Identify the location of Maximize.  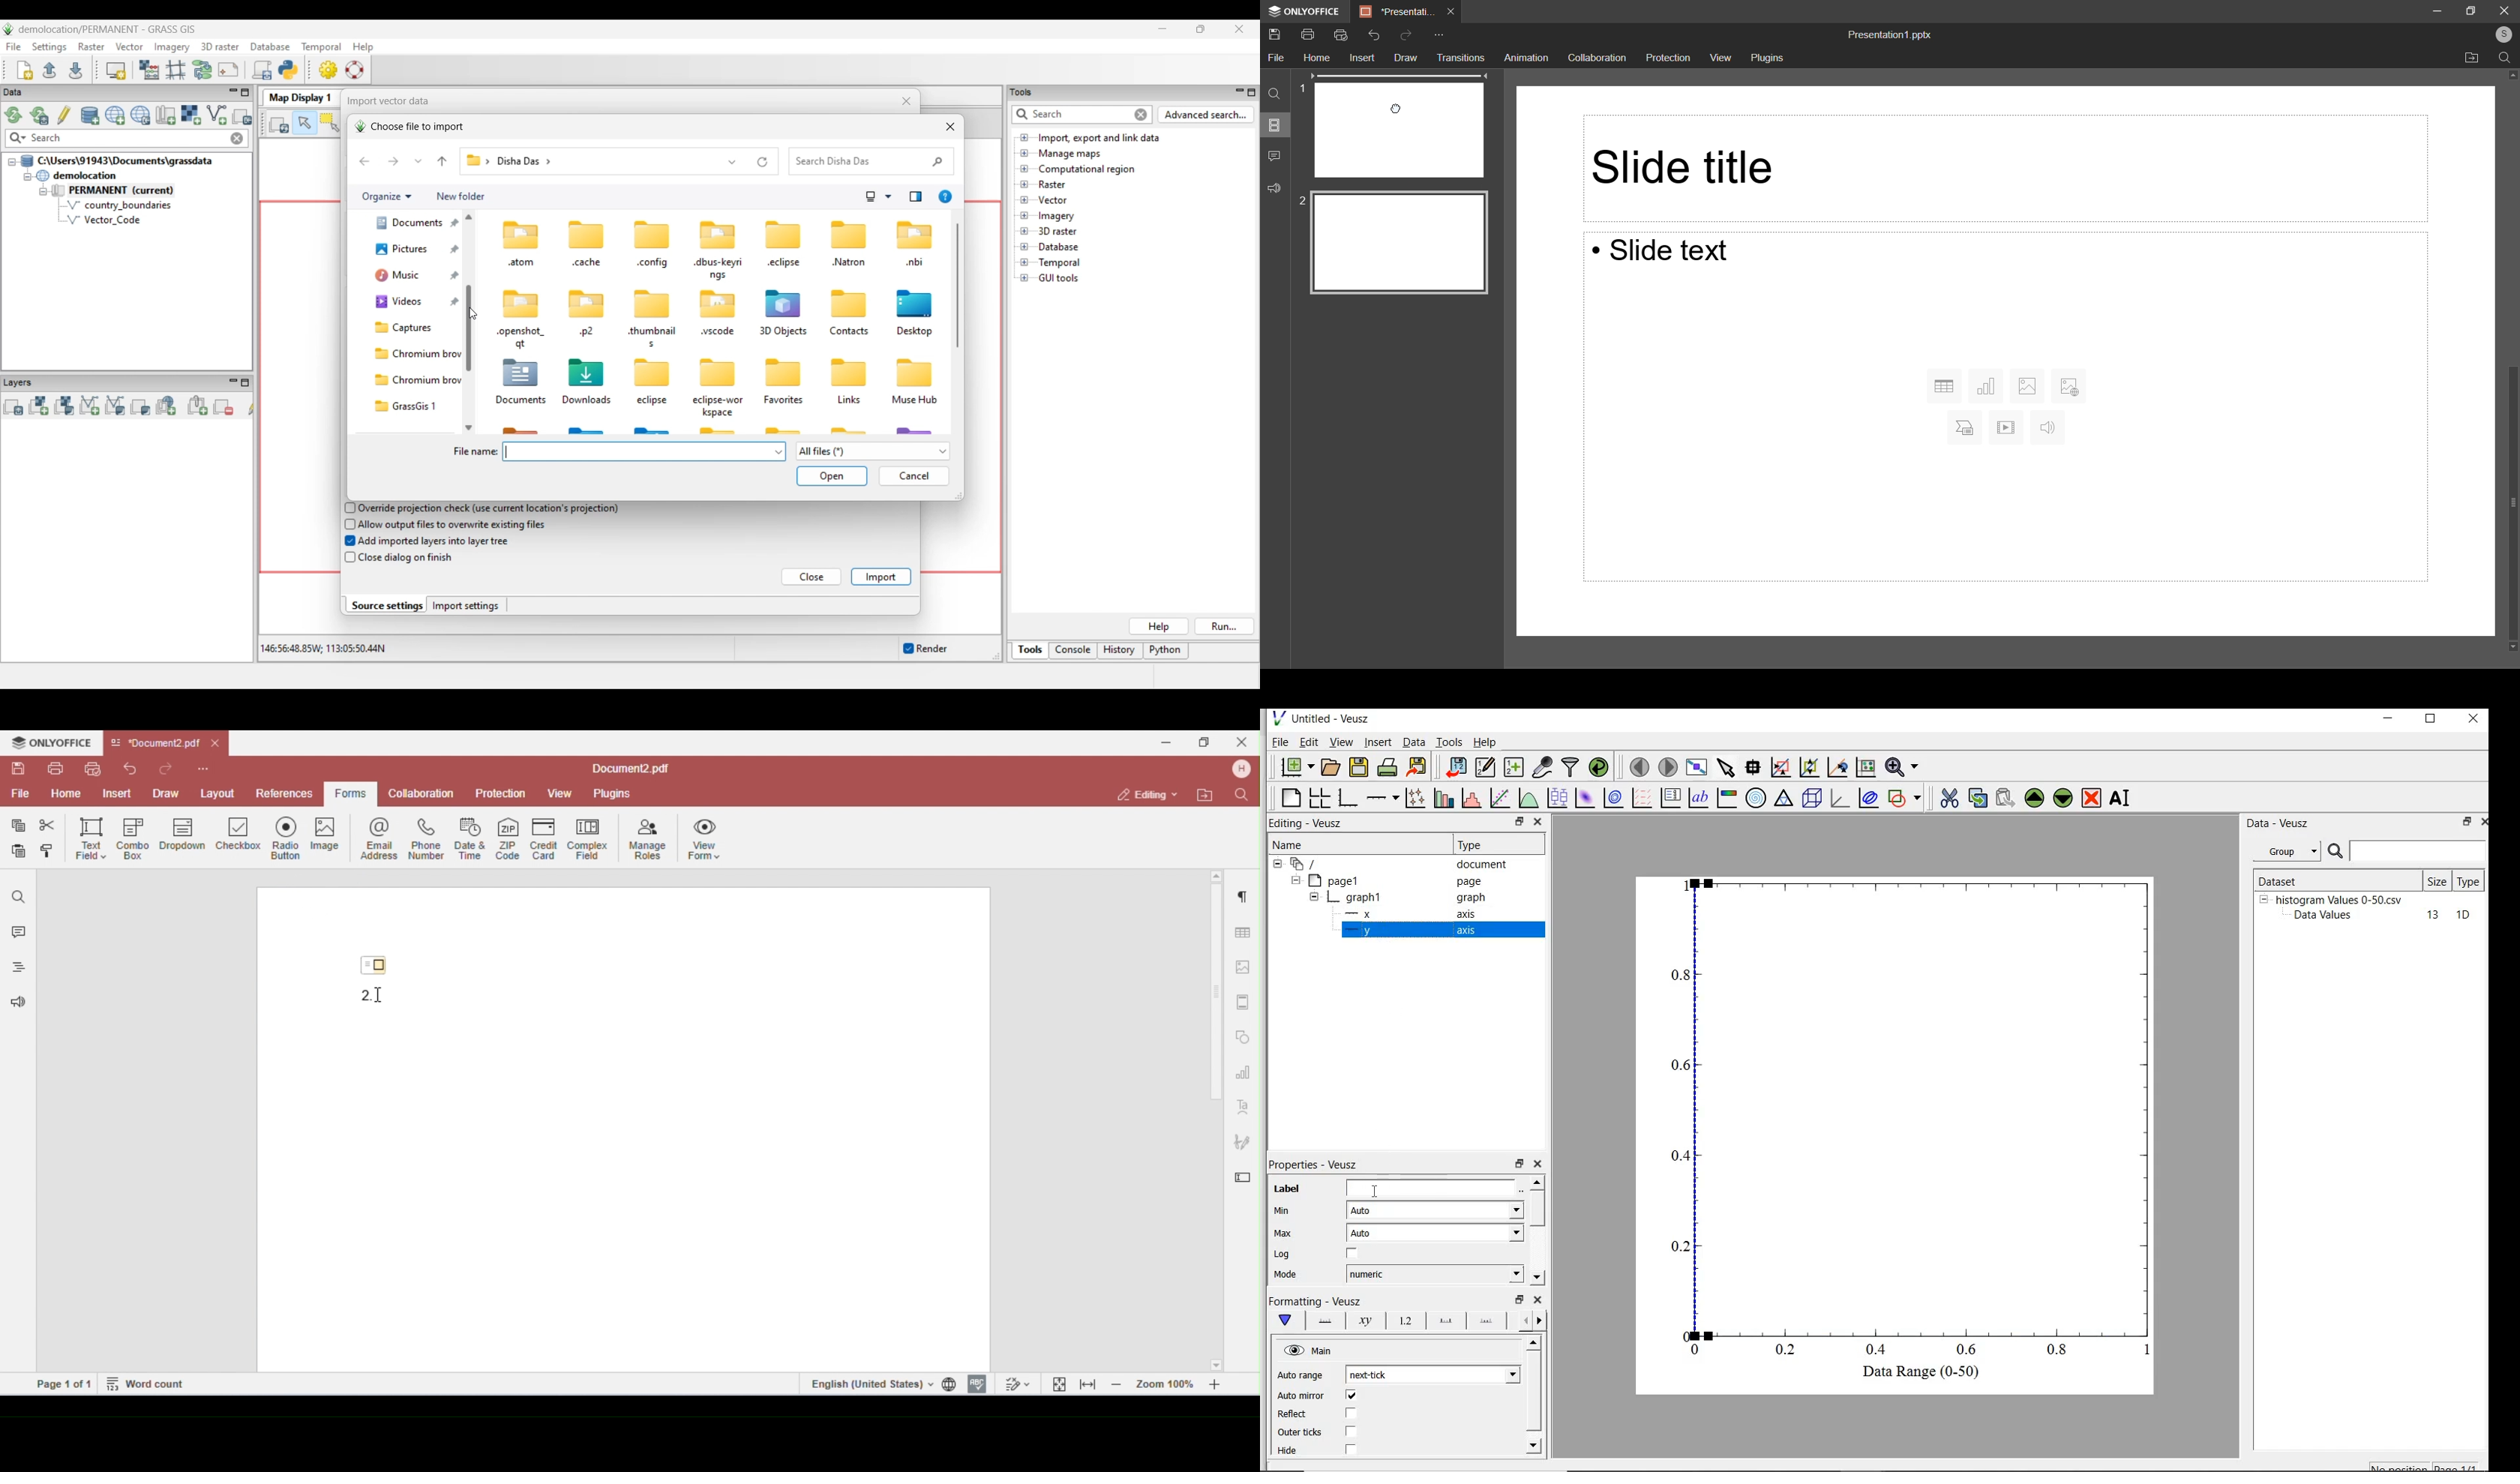
(2471, 9).